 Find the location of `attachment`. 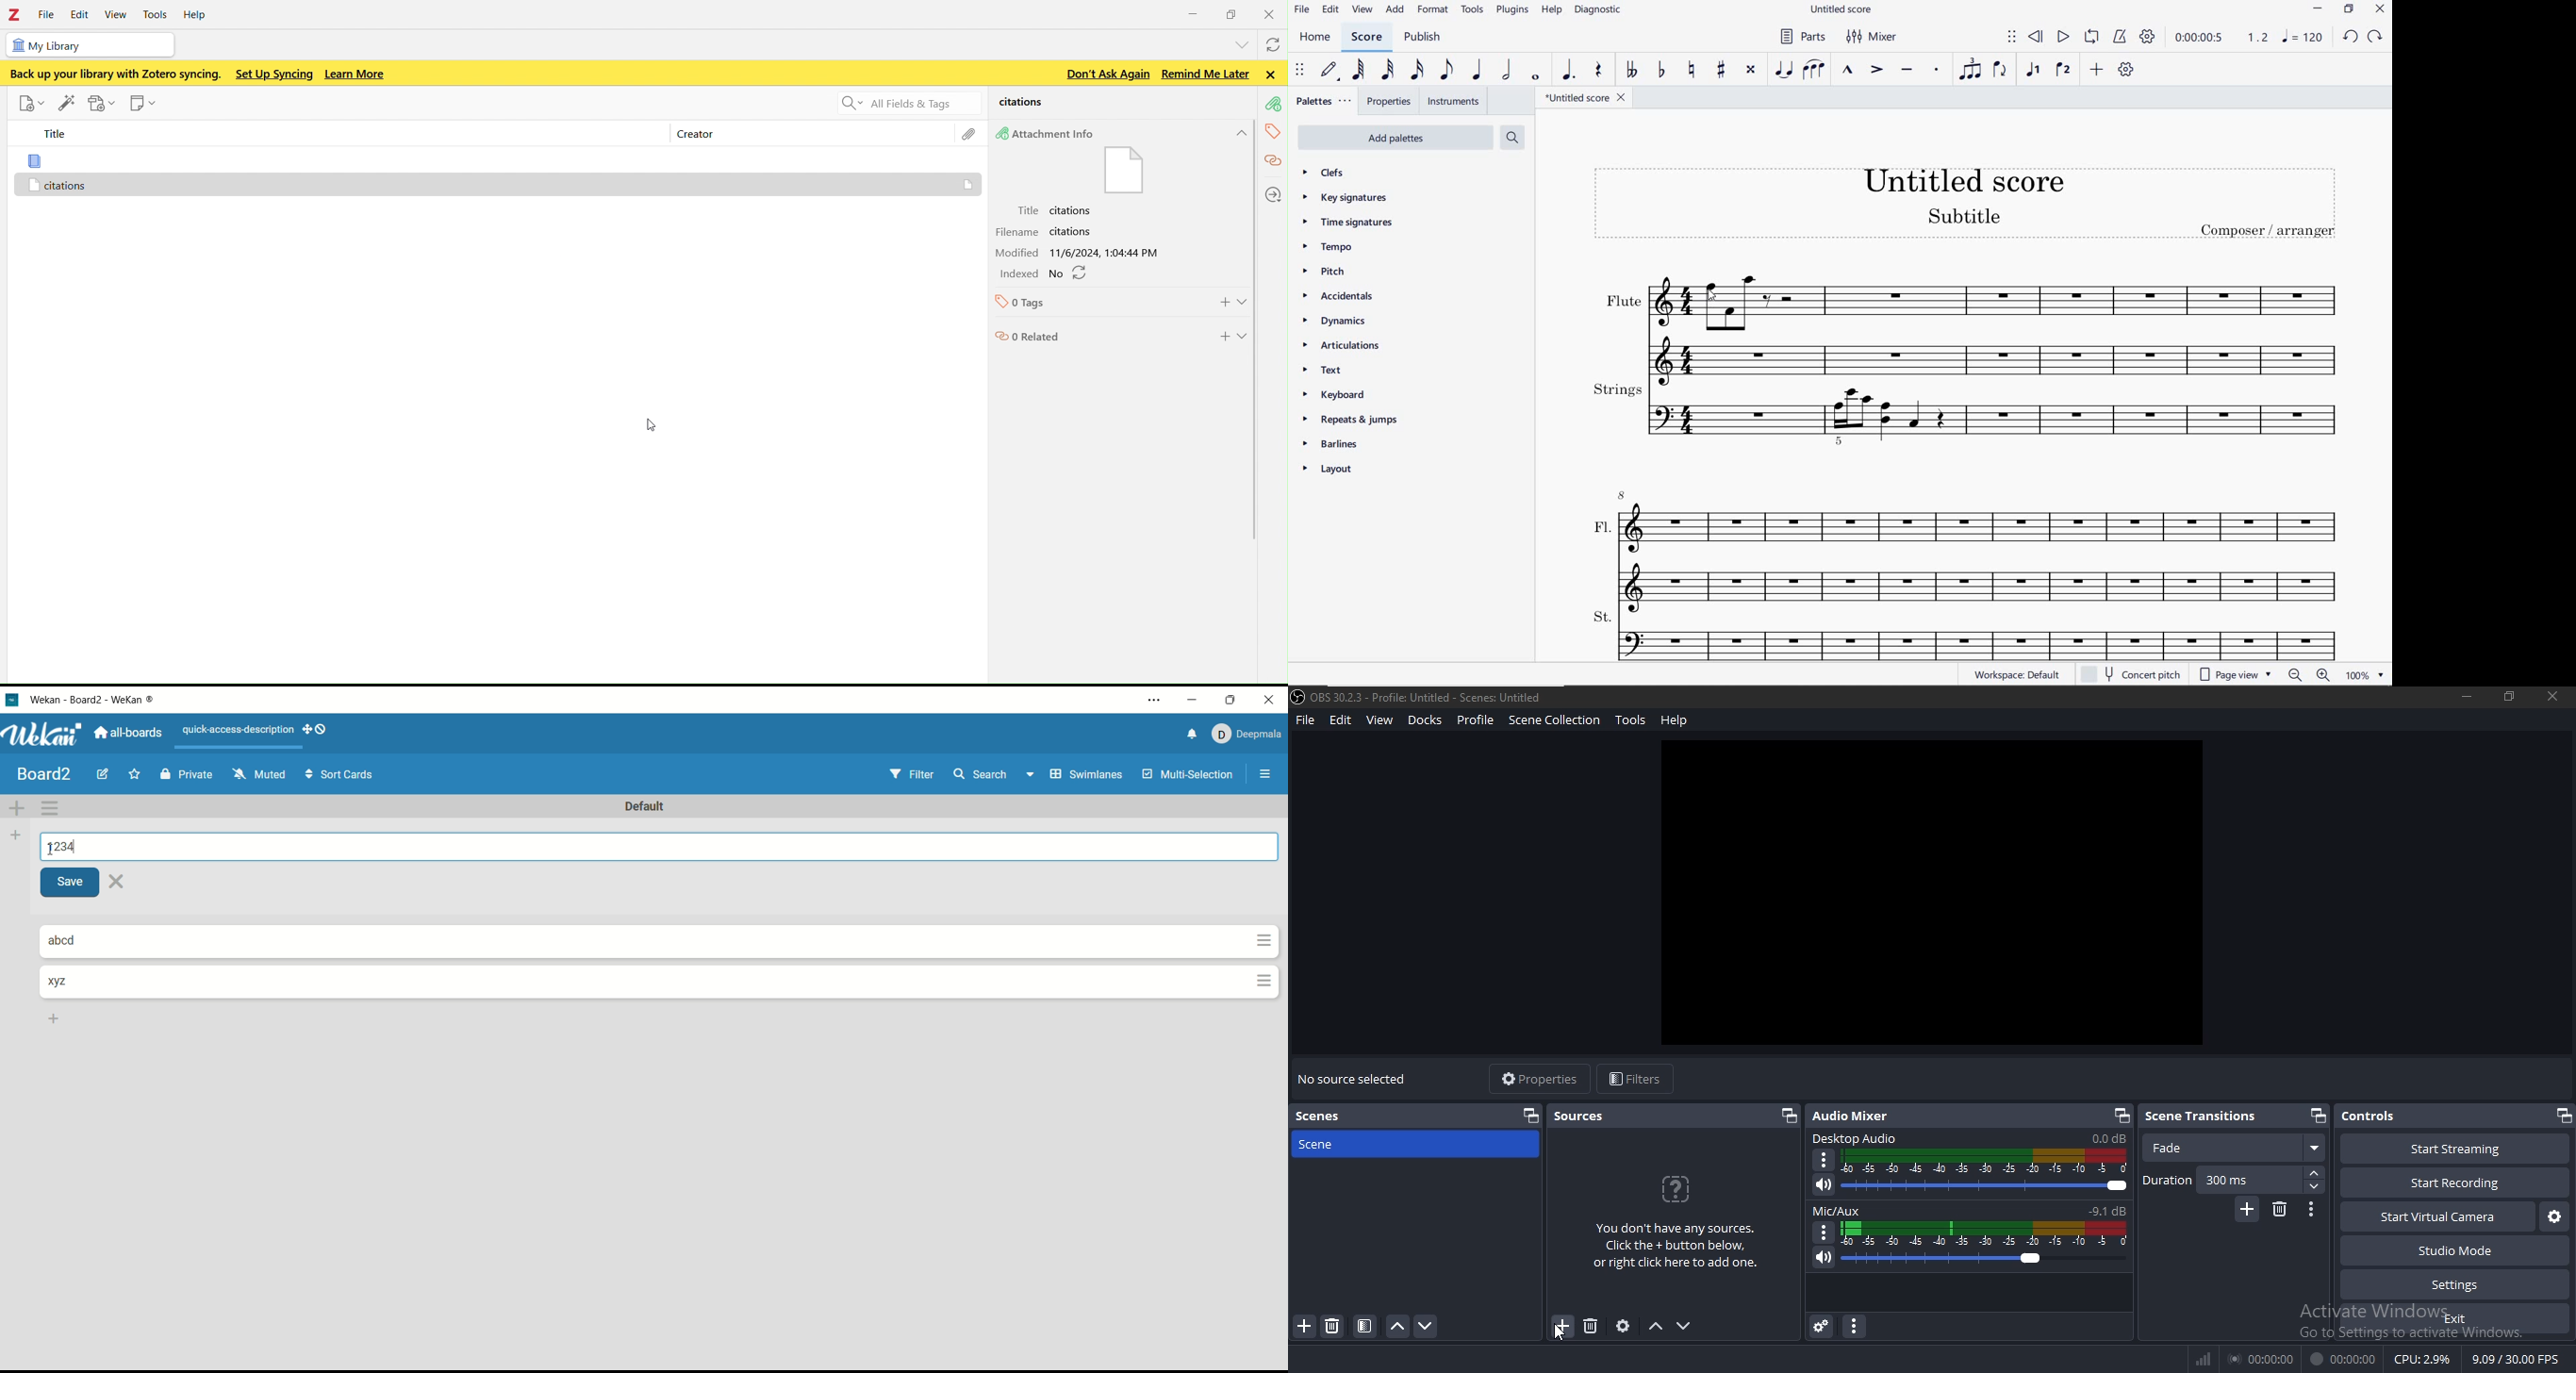

attachment is located at coordinates (1275, 103).